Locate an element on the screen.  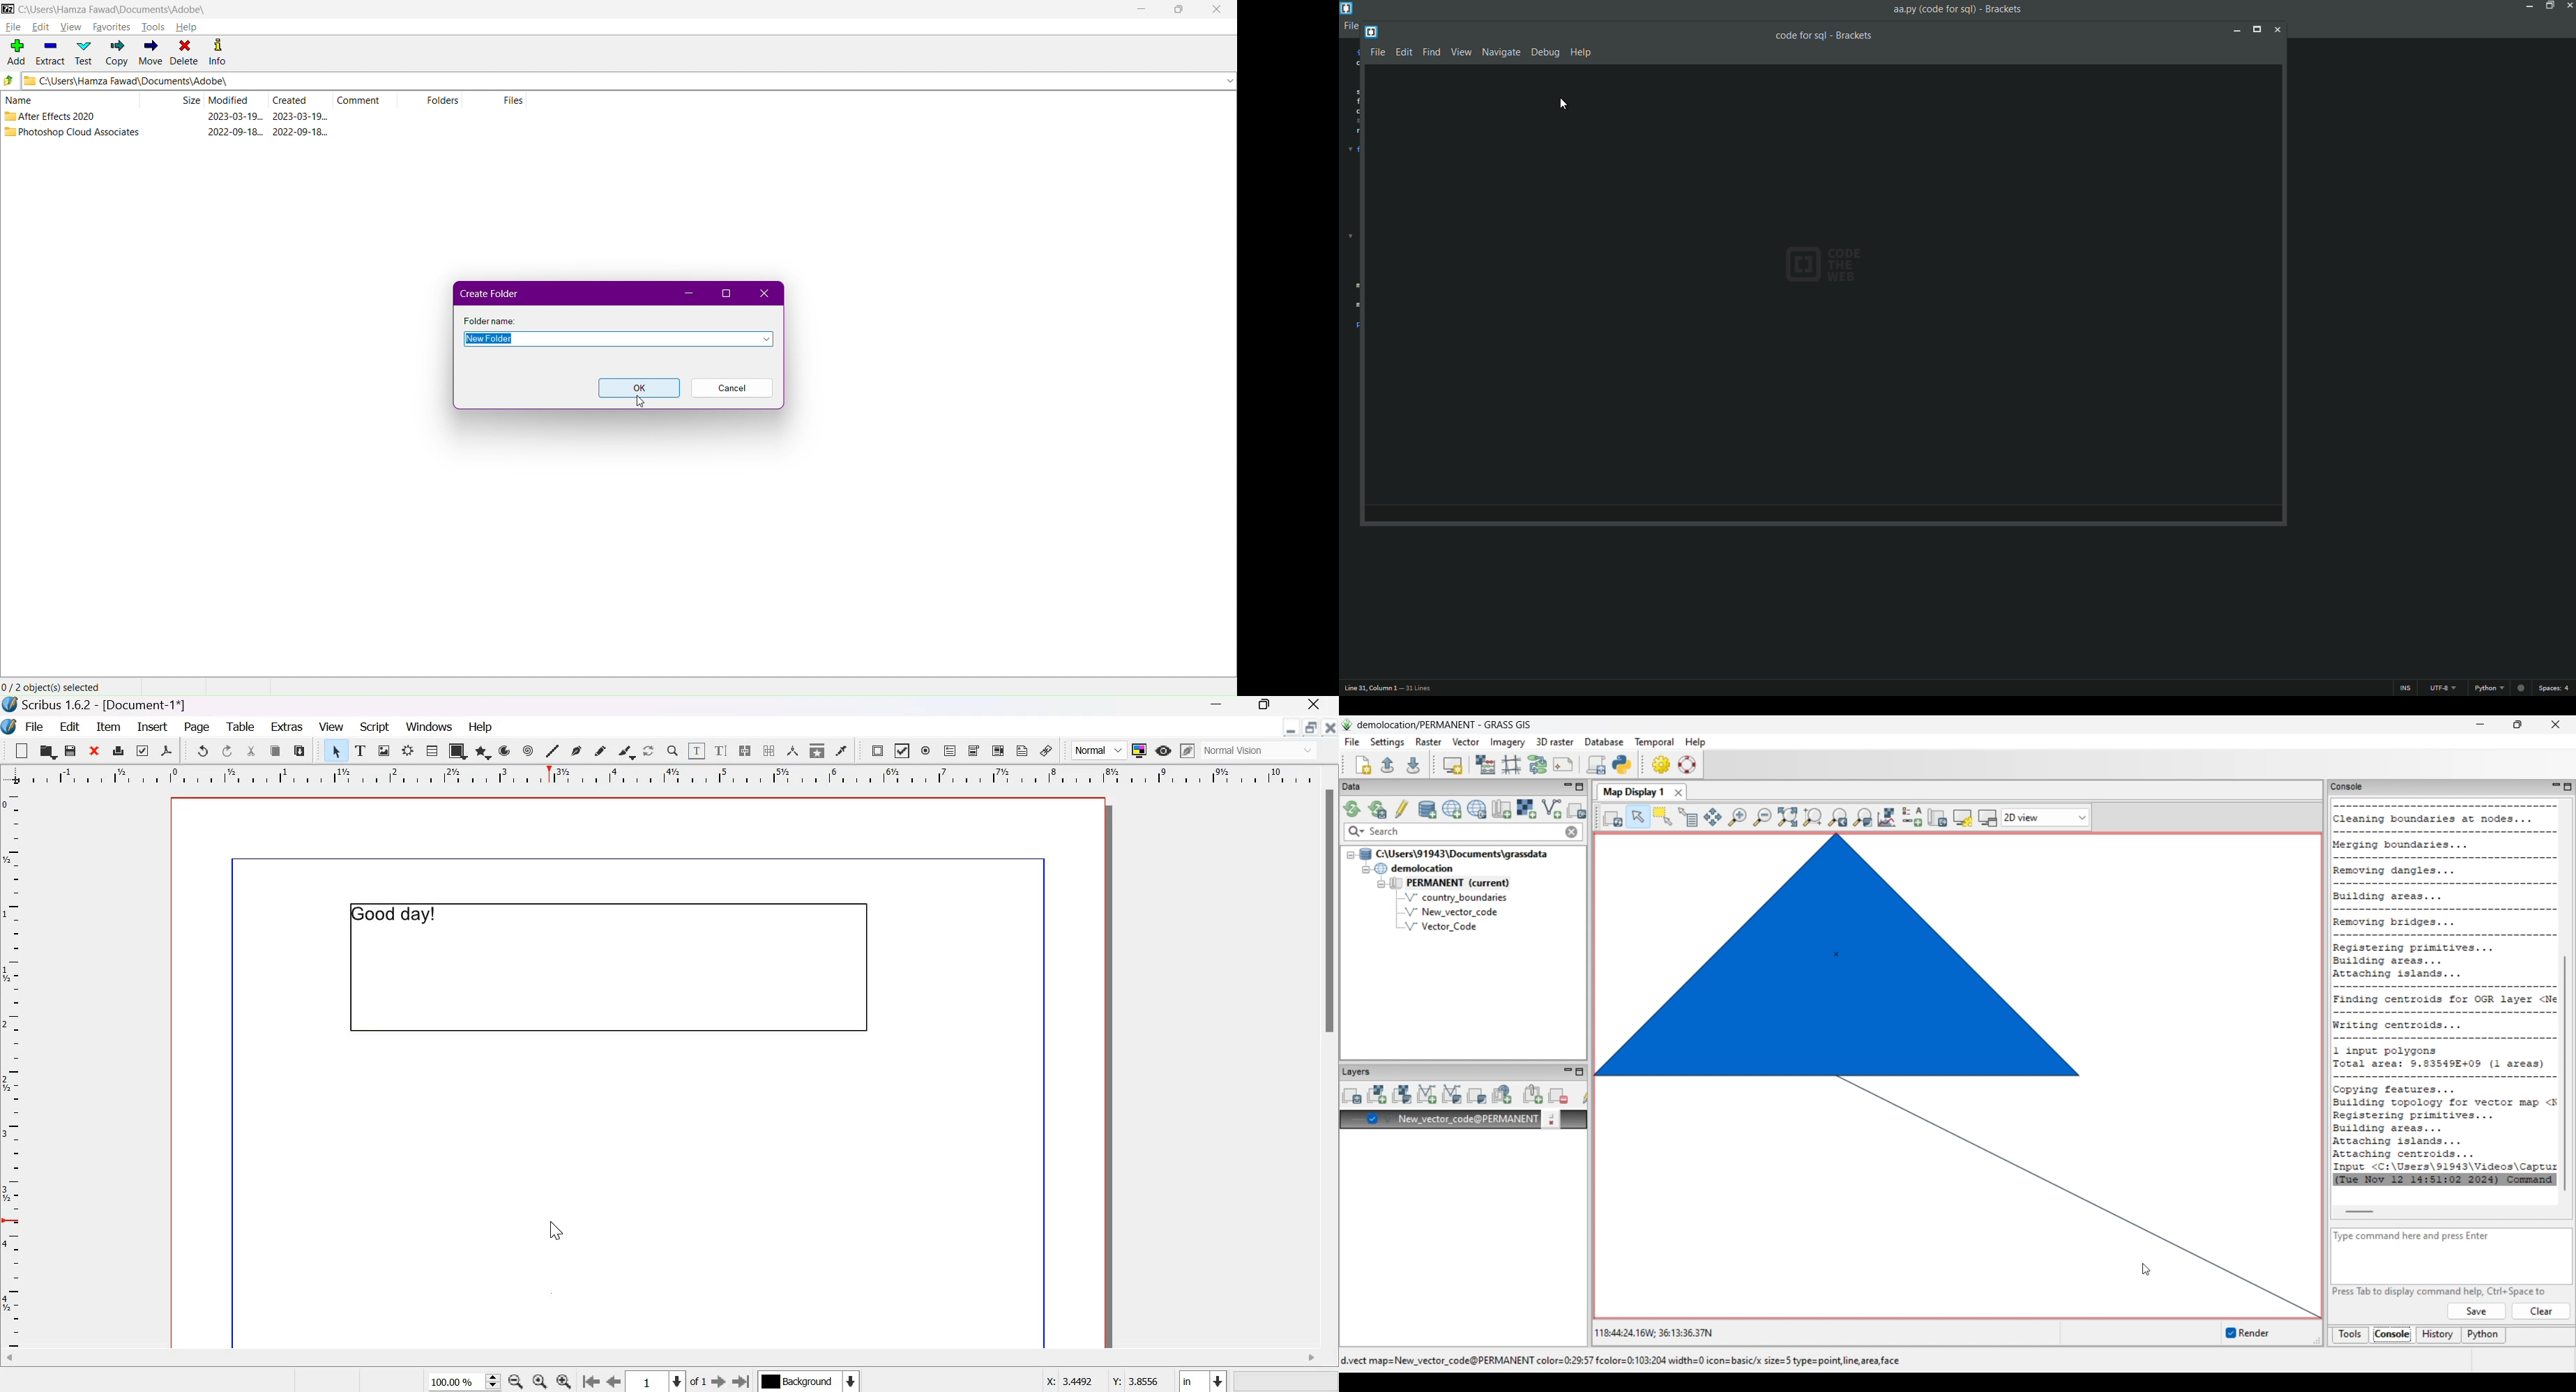
Freehand line is located at coordinates (600, 751).